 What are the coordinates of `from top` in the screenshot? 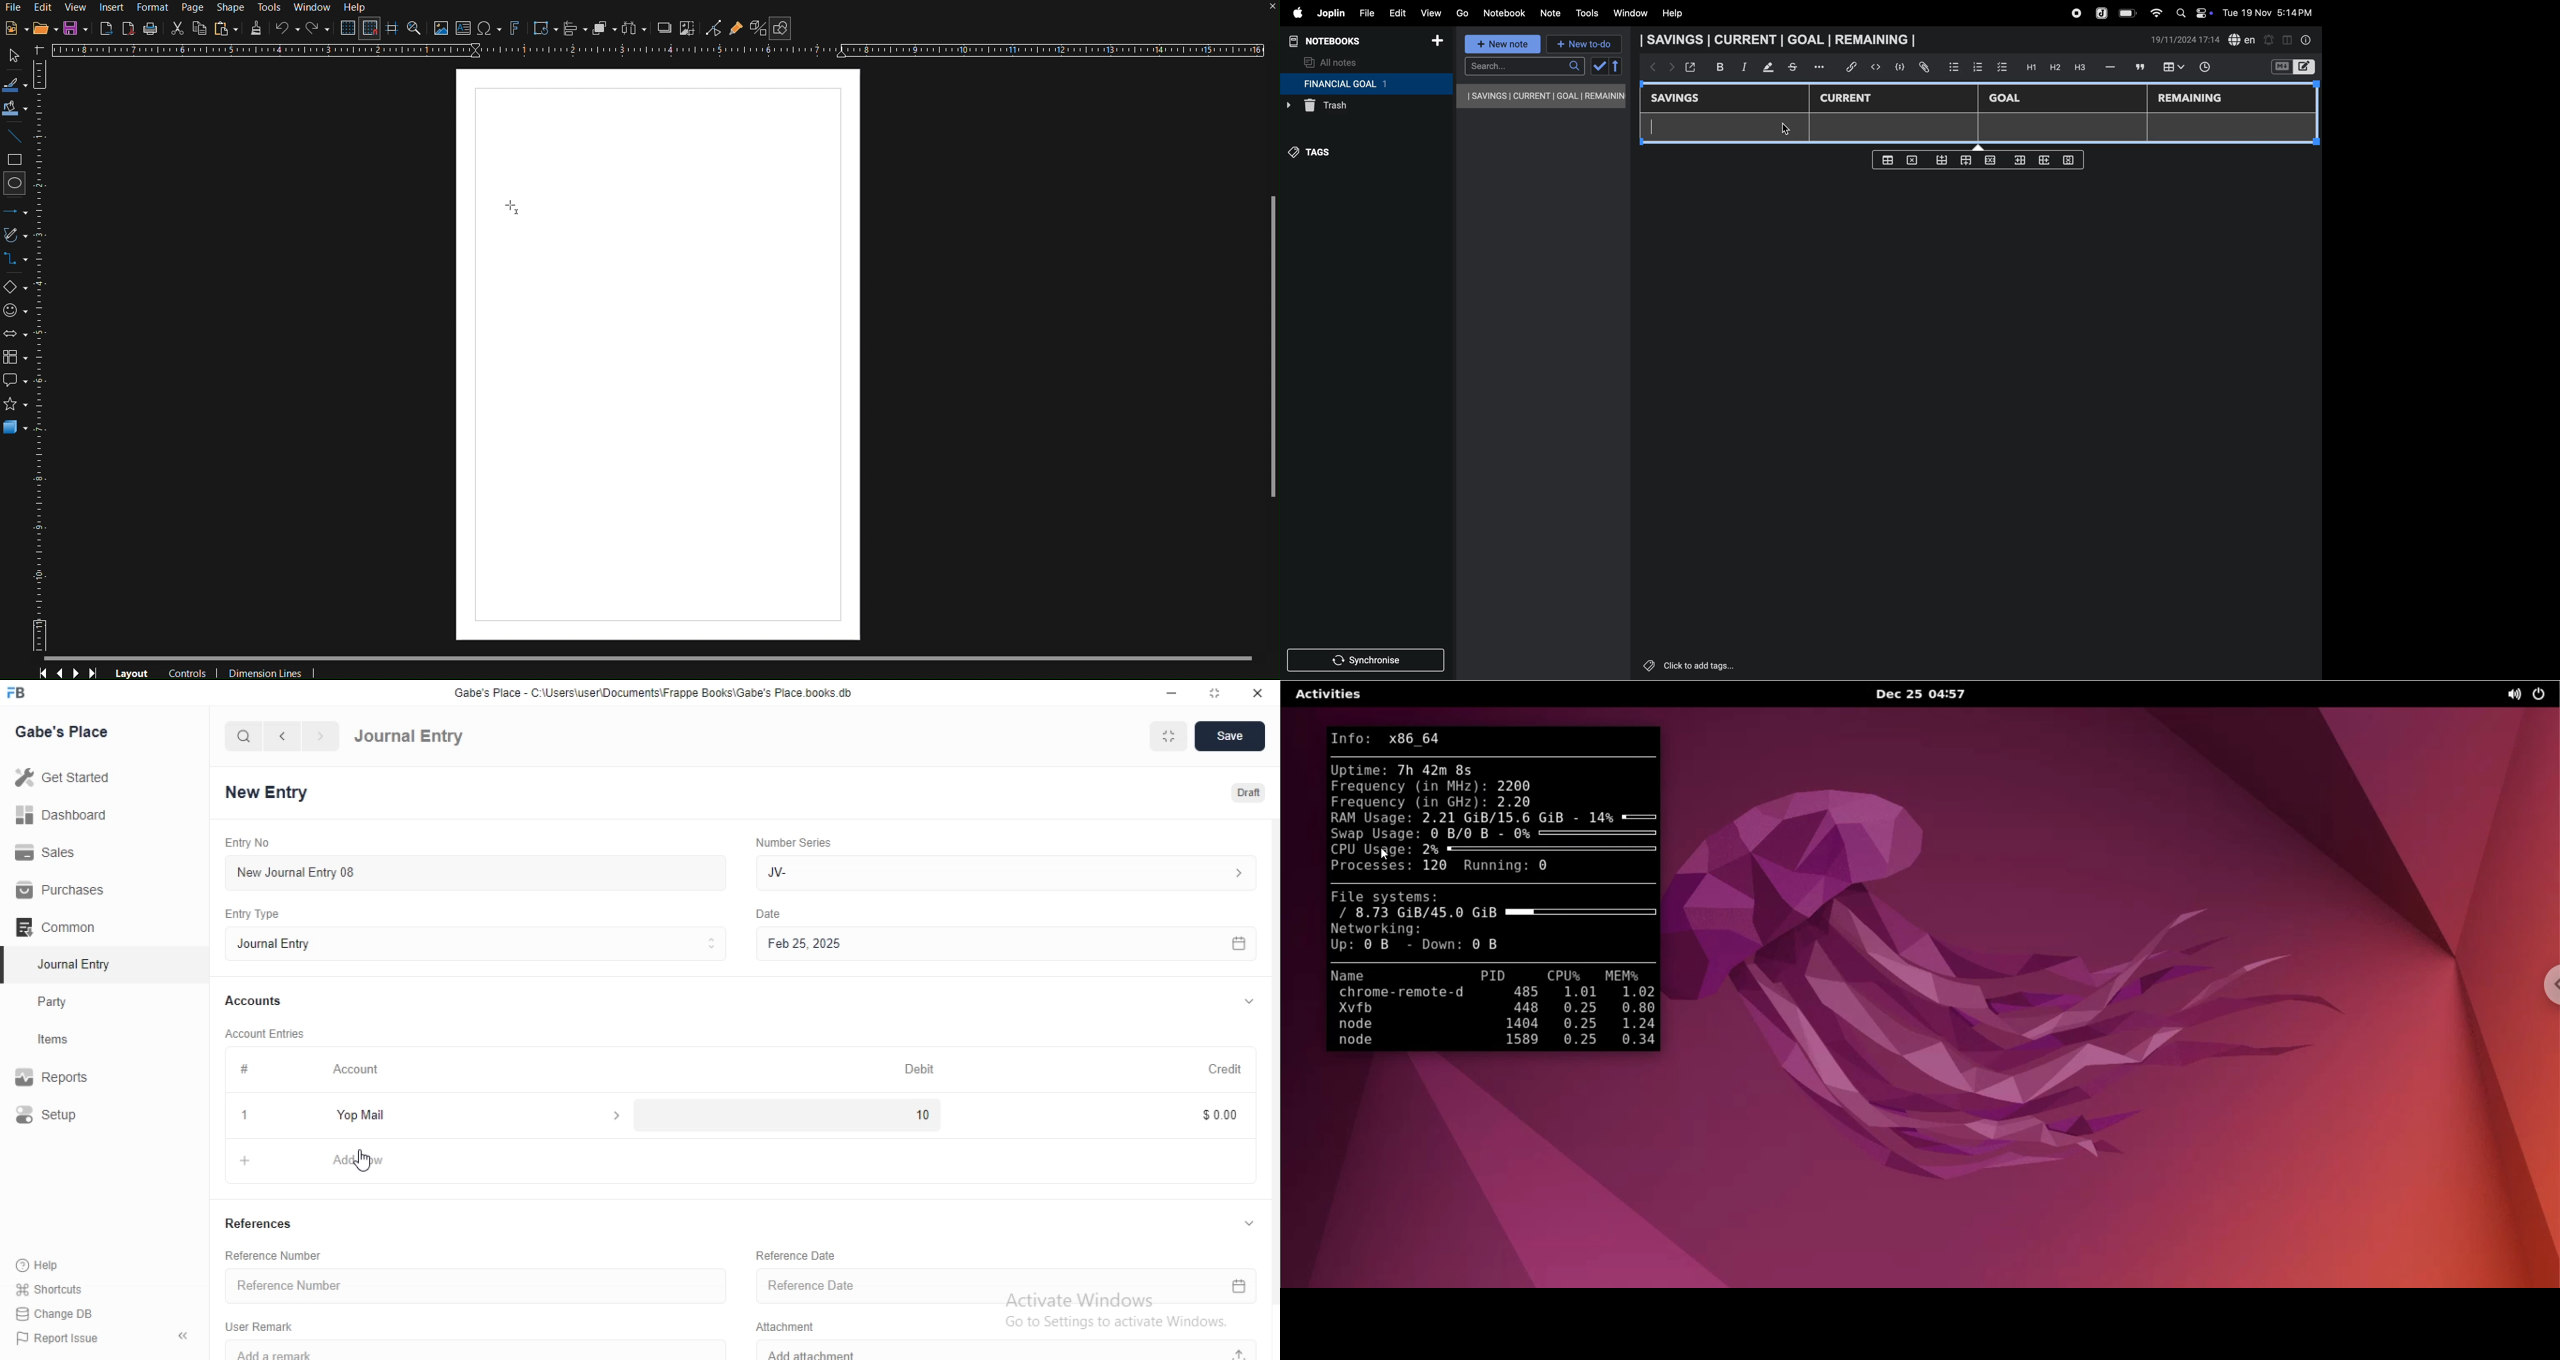 It's located at (1965, 161).